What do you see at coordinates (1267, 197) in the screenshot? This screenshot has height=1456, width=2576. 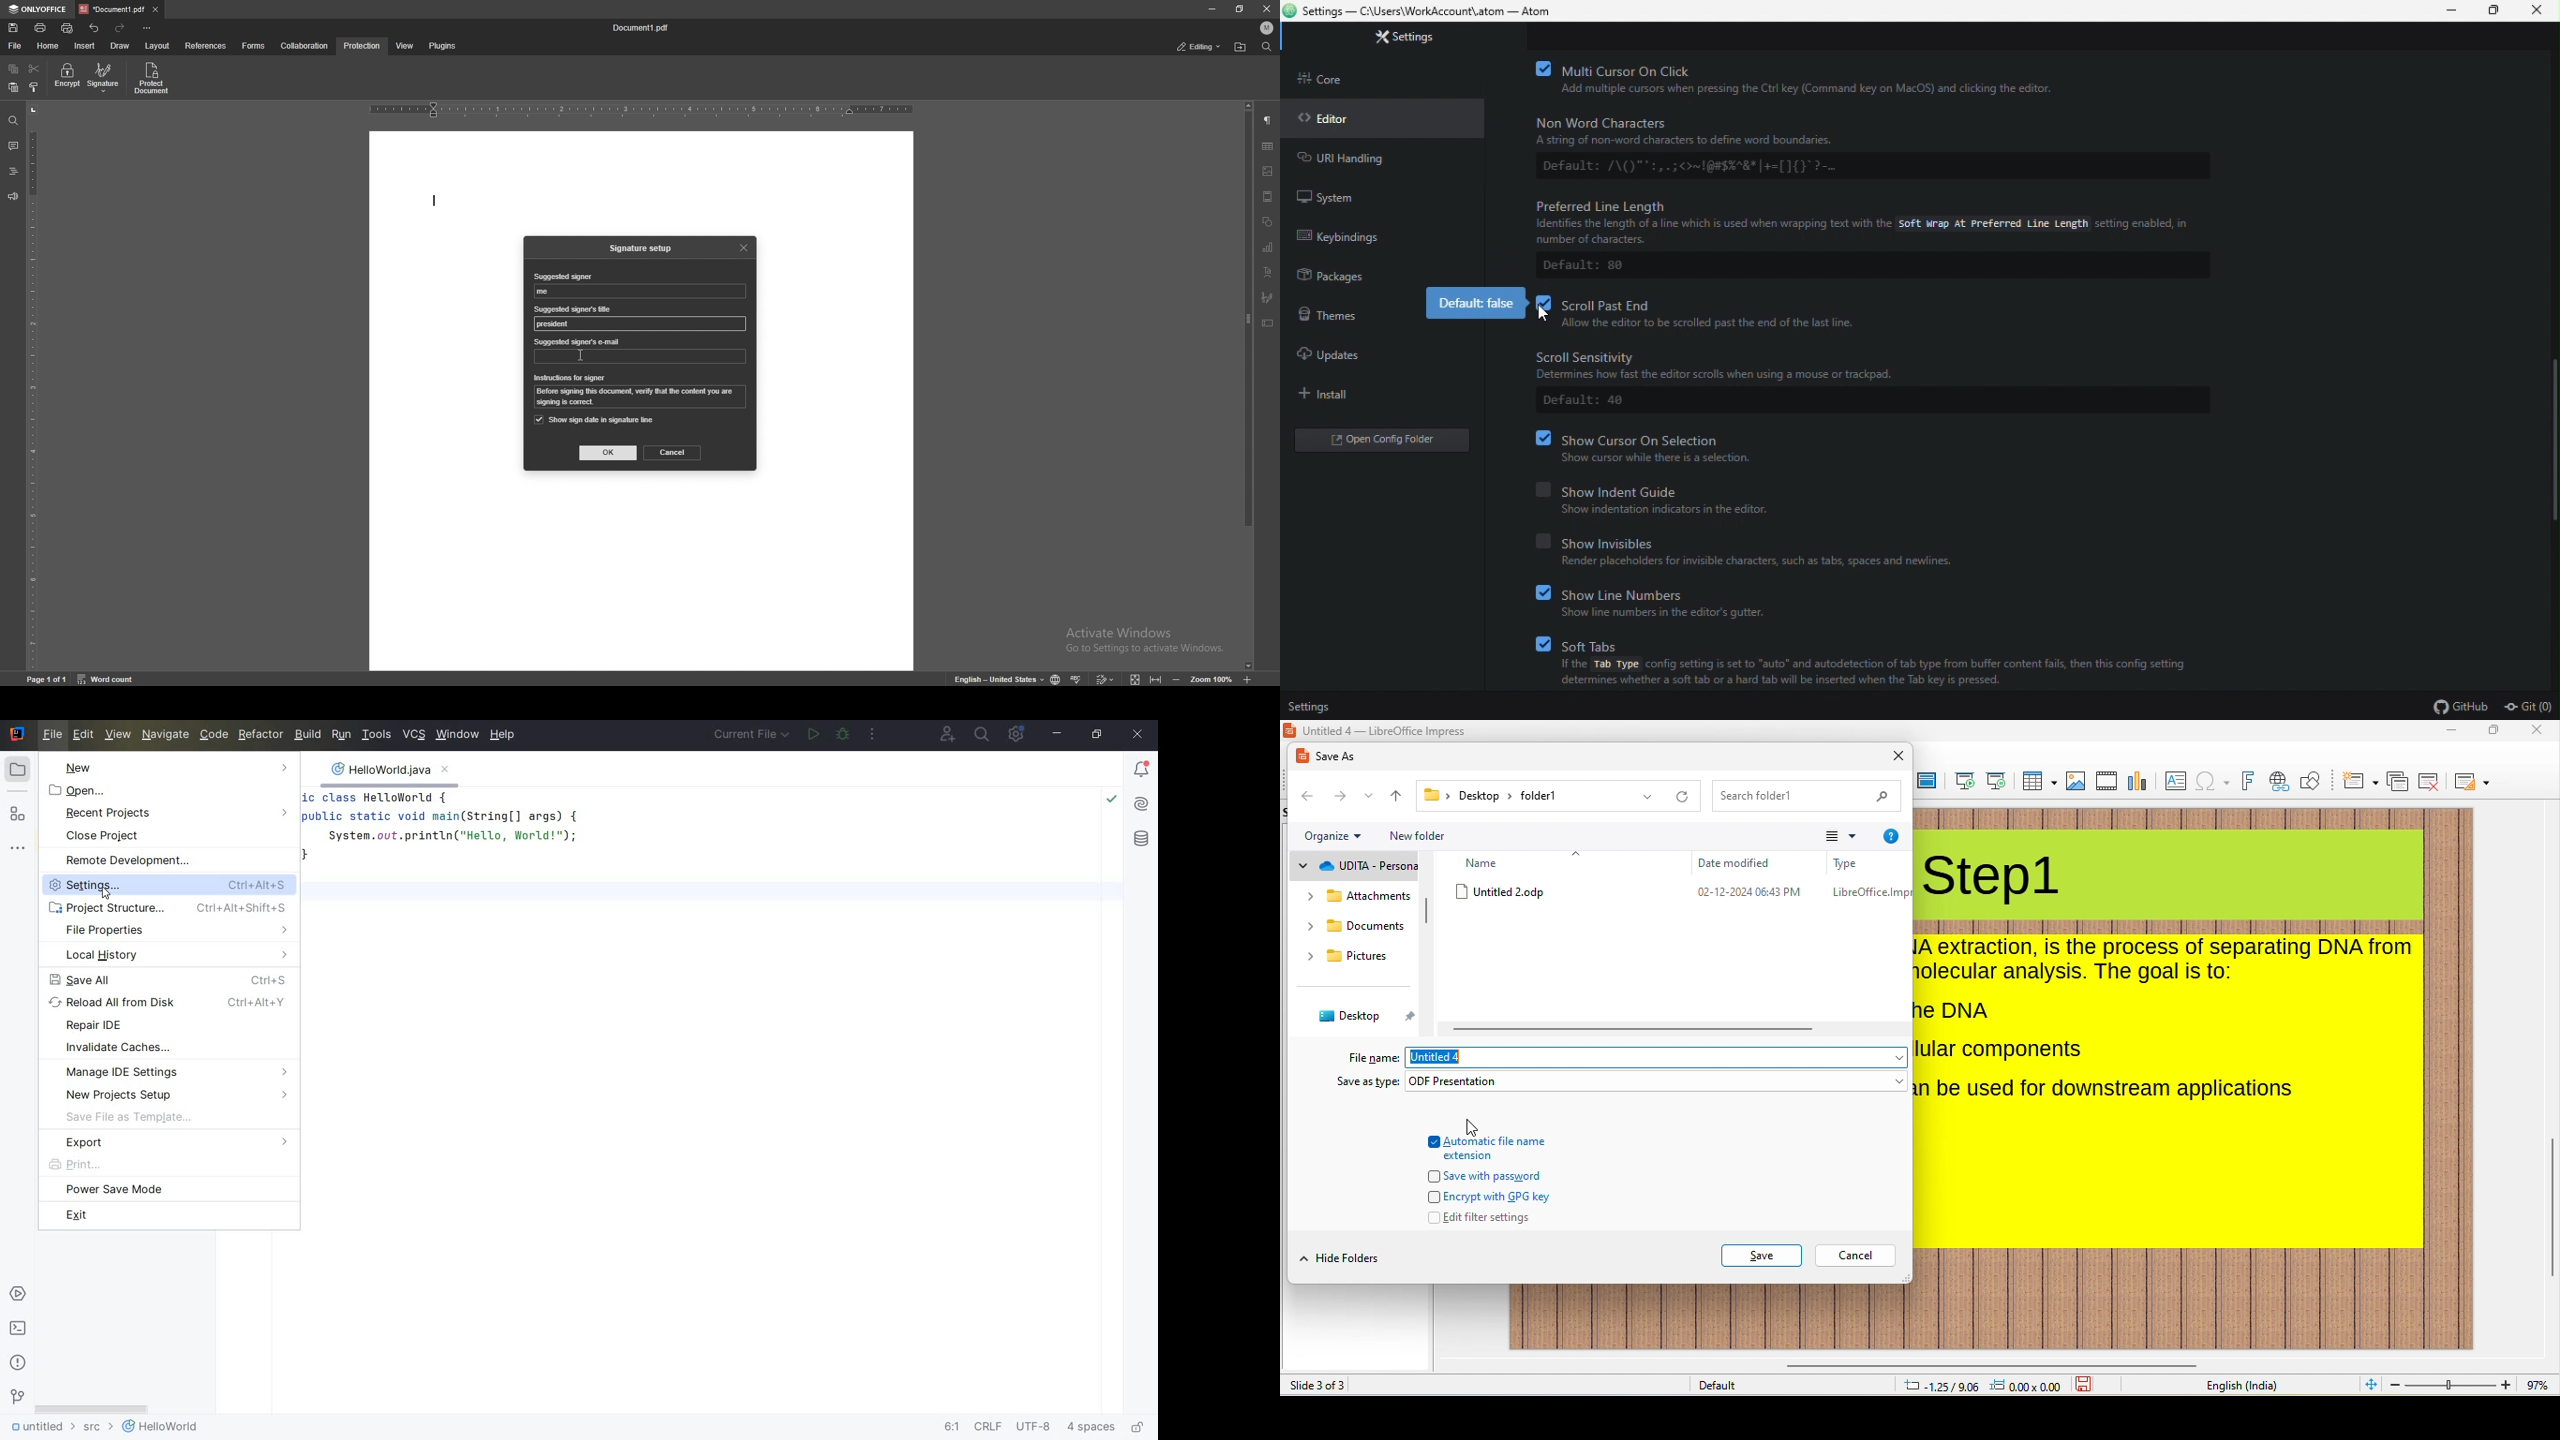 I see `header and footer` at bounding box center [1267, 197].